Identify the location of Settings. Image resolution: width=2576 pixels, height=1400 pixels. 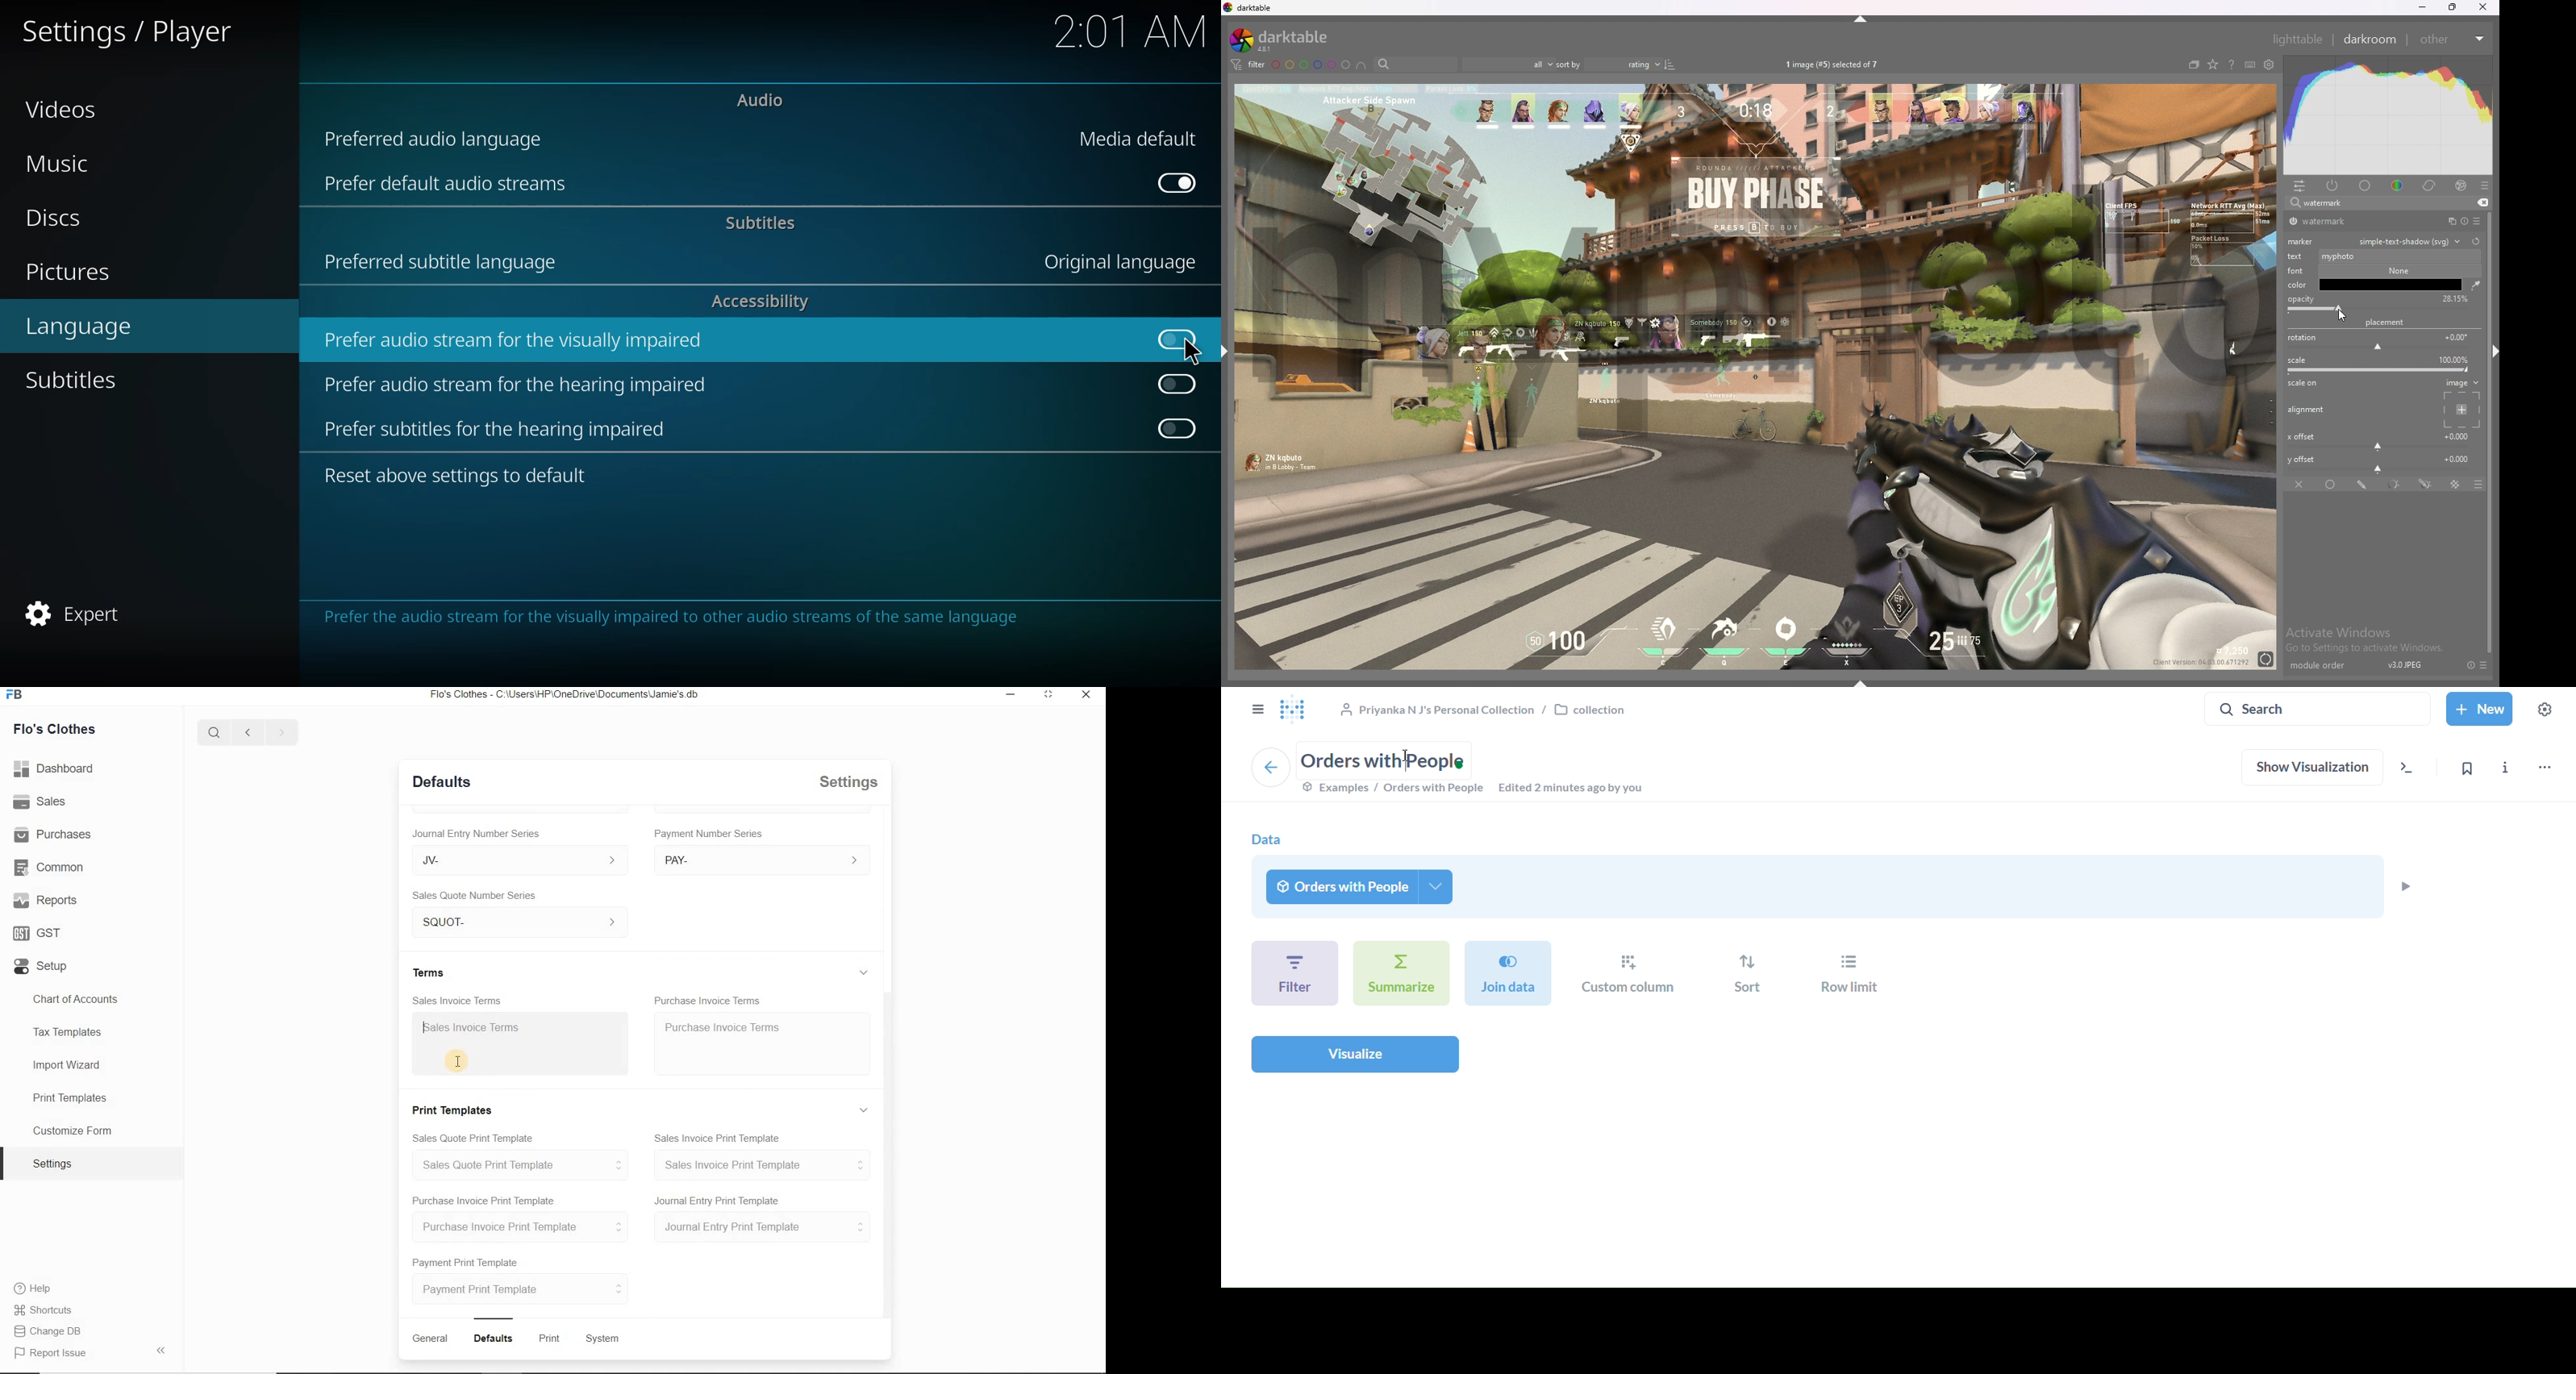
(847, 782).